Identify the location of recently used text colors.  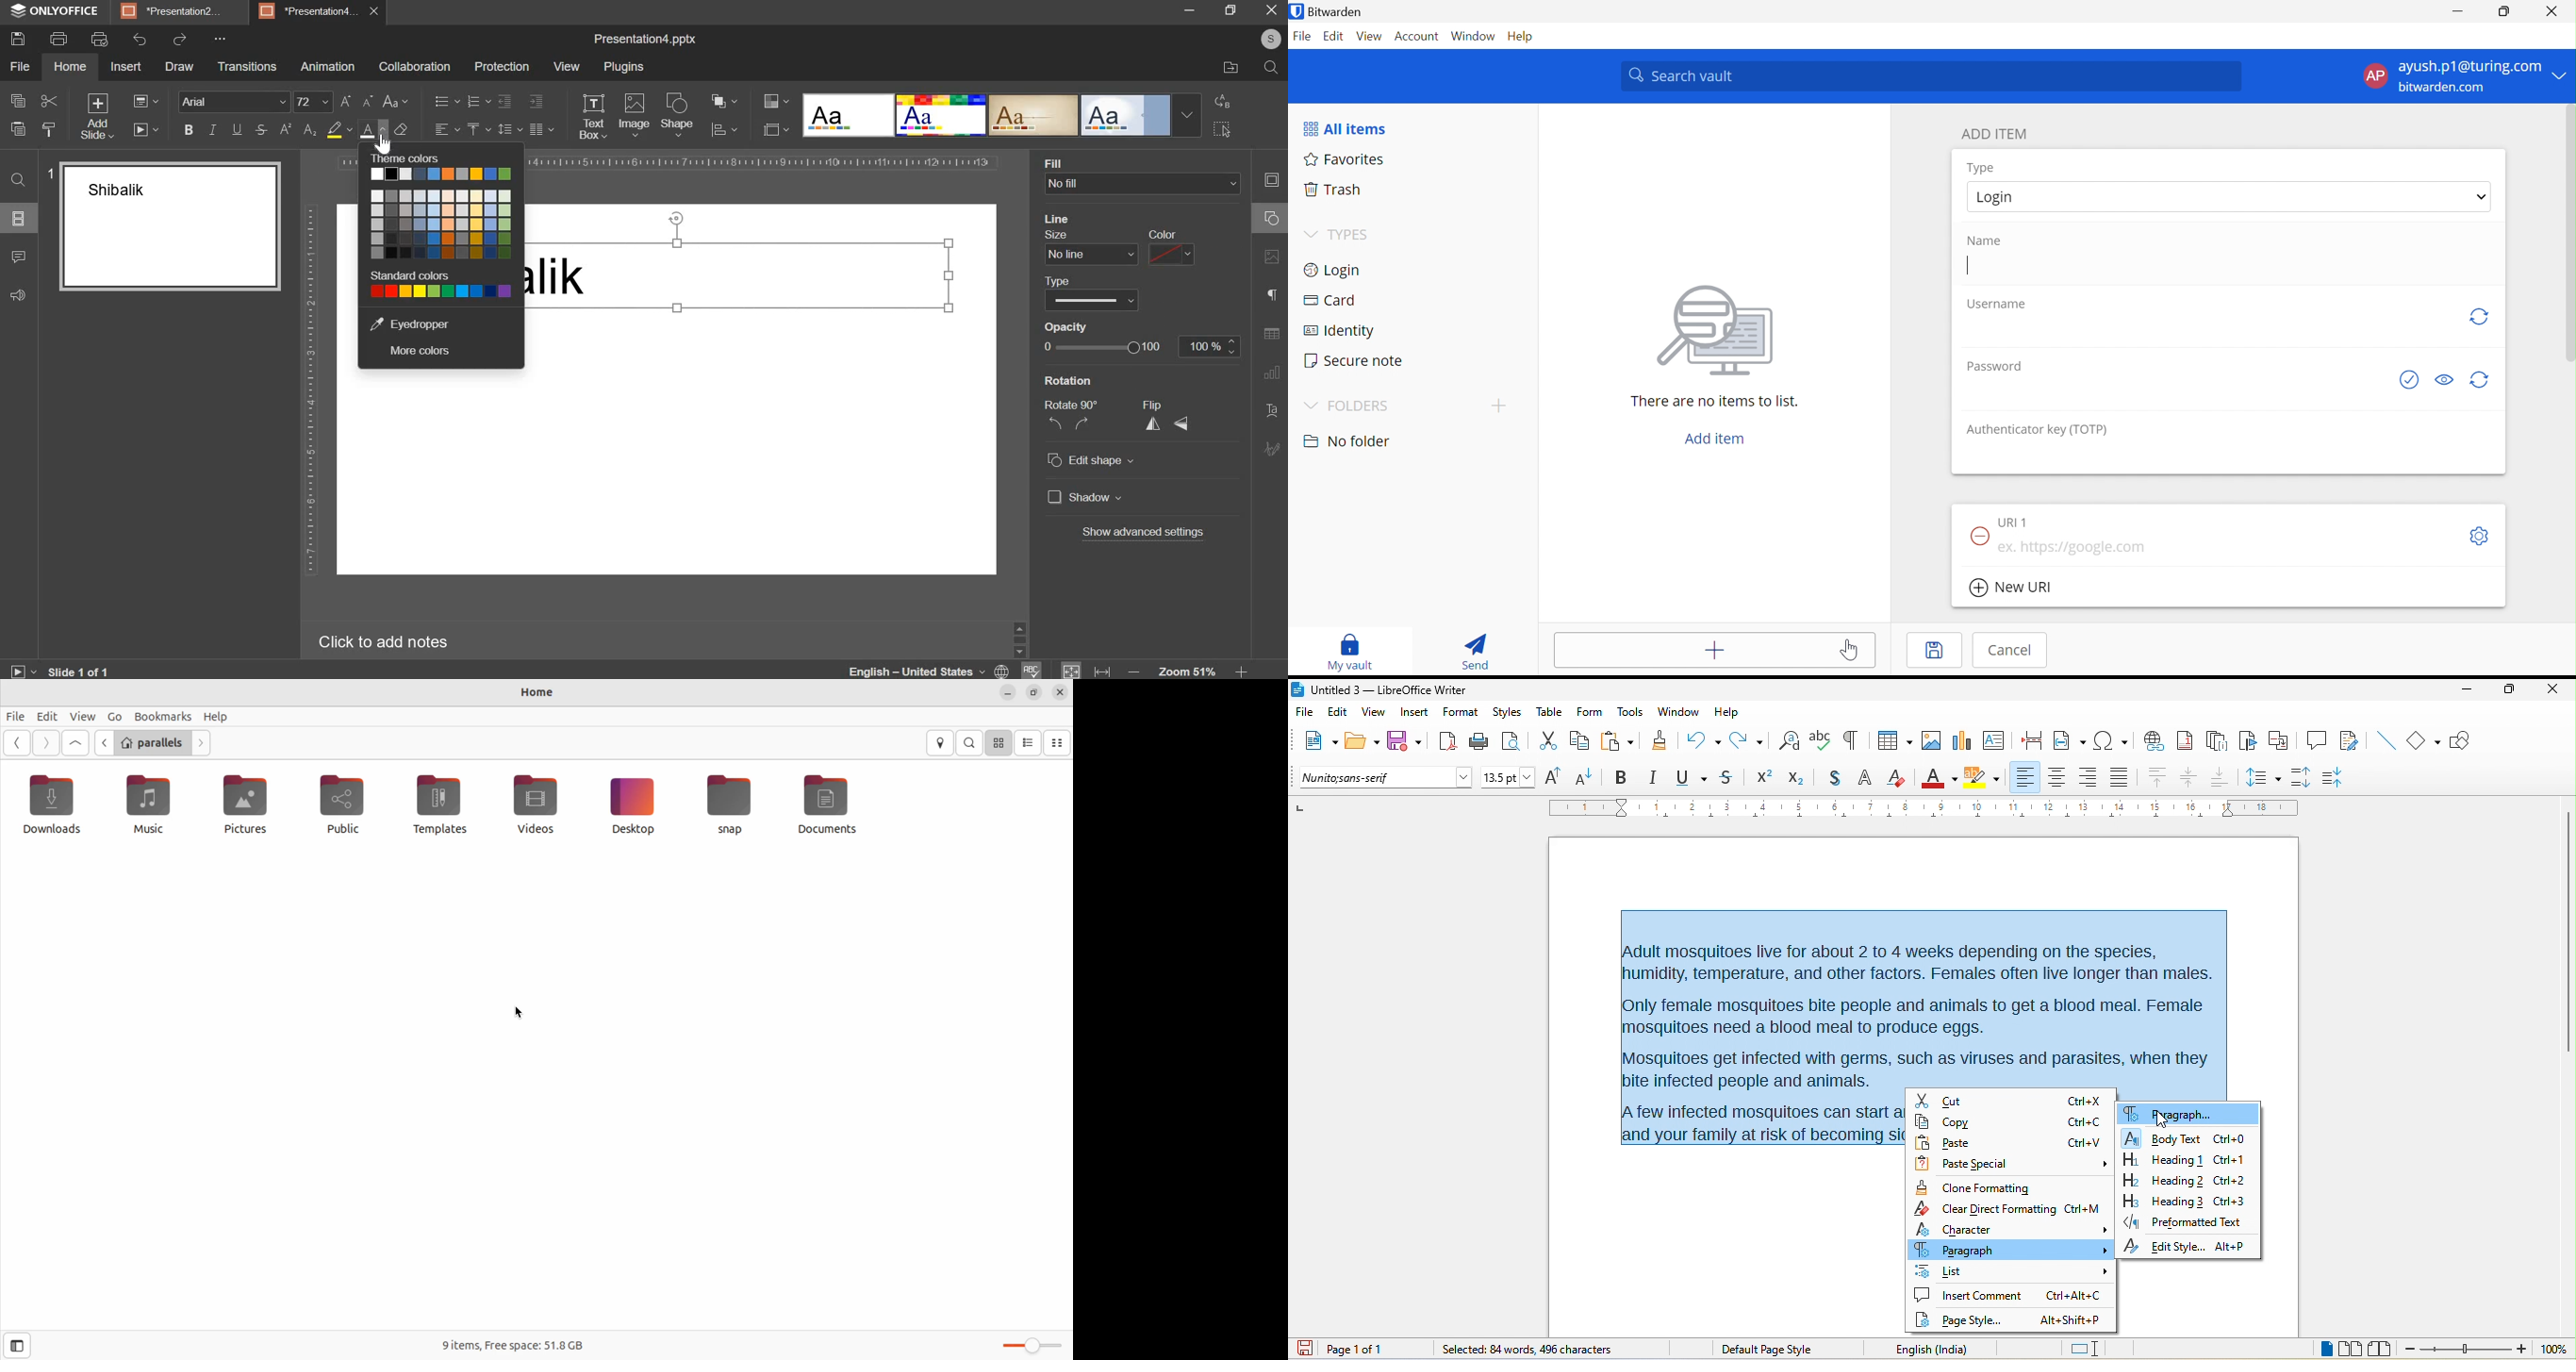
(441, 172).